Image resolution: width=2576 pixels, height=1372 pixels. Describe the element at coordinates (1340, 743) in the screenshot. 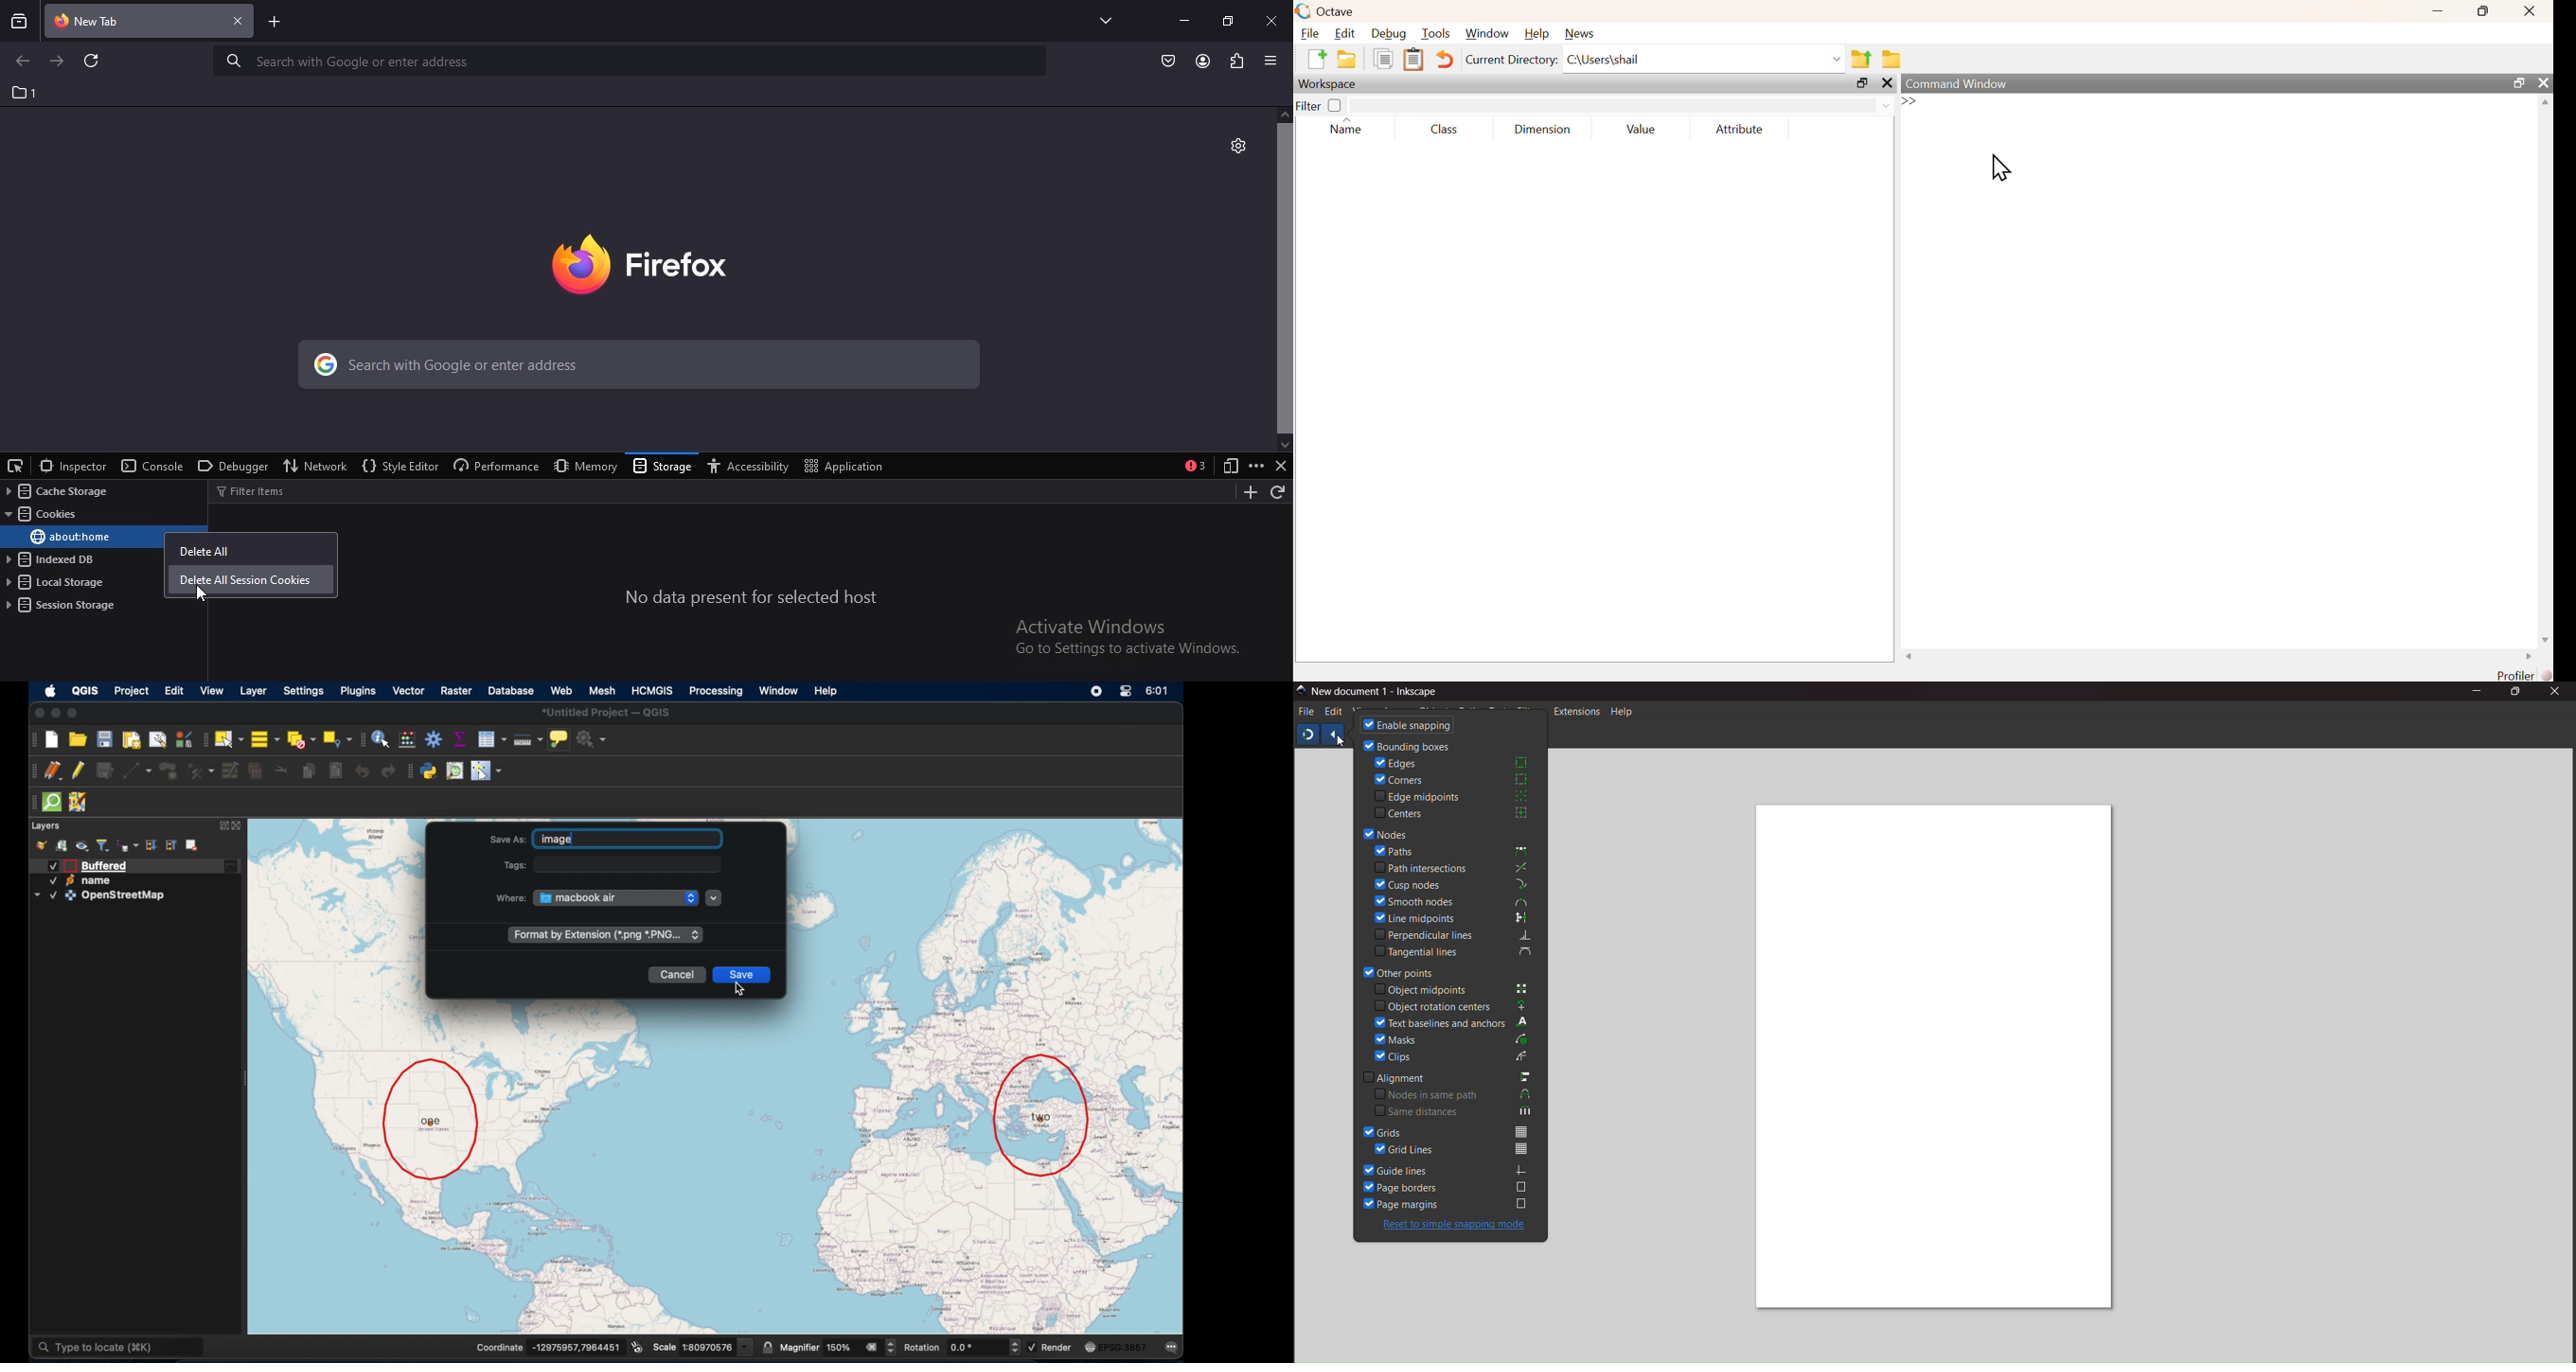

I see `cursor` at that location.